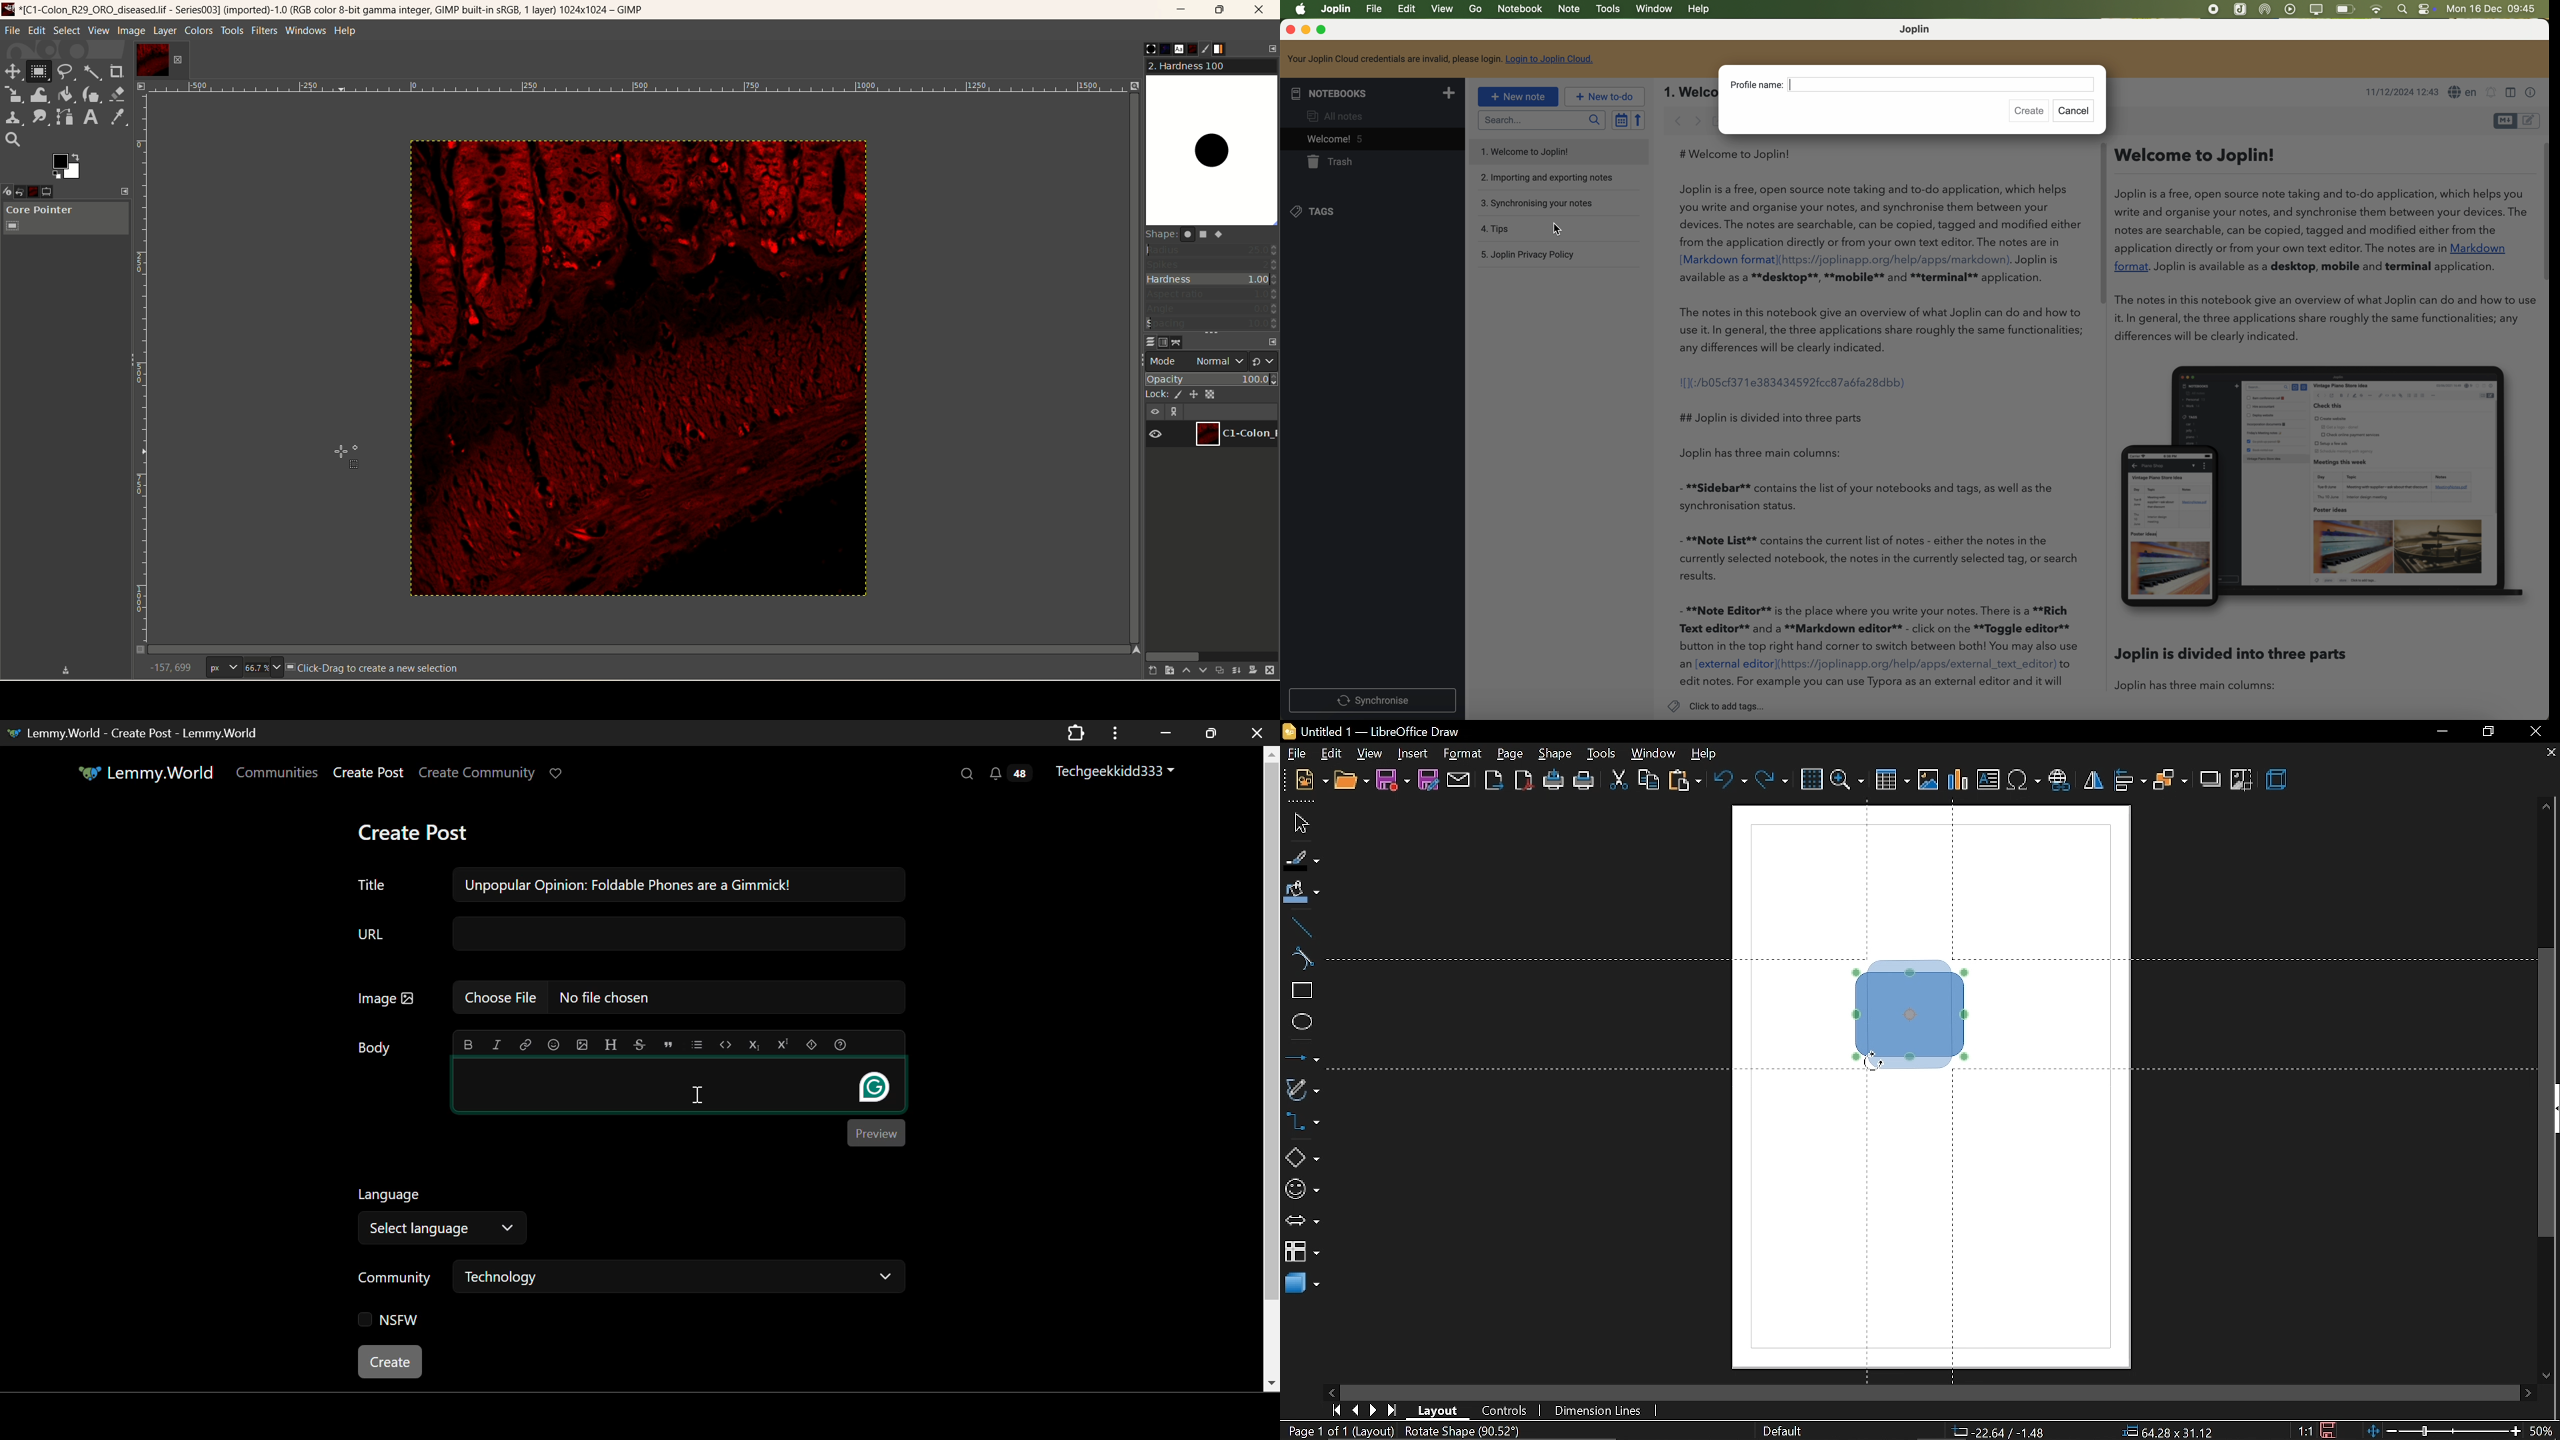 This screenshot has height=1456, width=2576. Describe the element at coordinates (13, 140) in the screenshot. I see `search` at that location.